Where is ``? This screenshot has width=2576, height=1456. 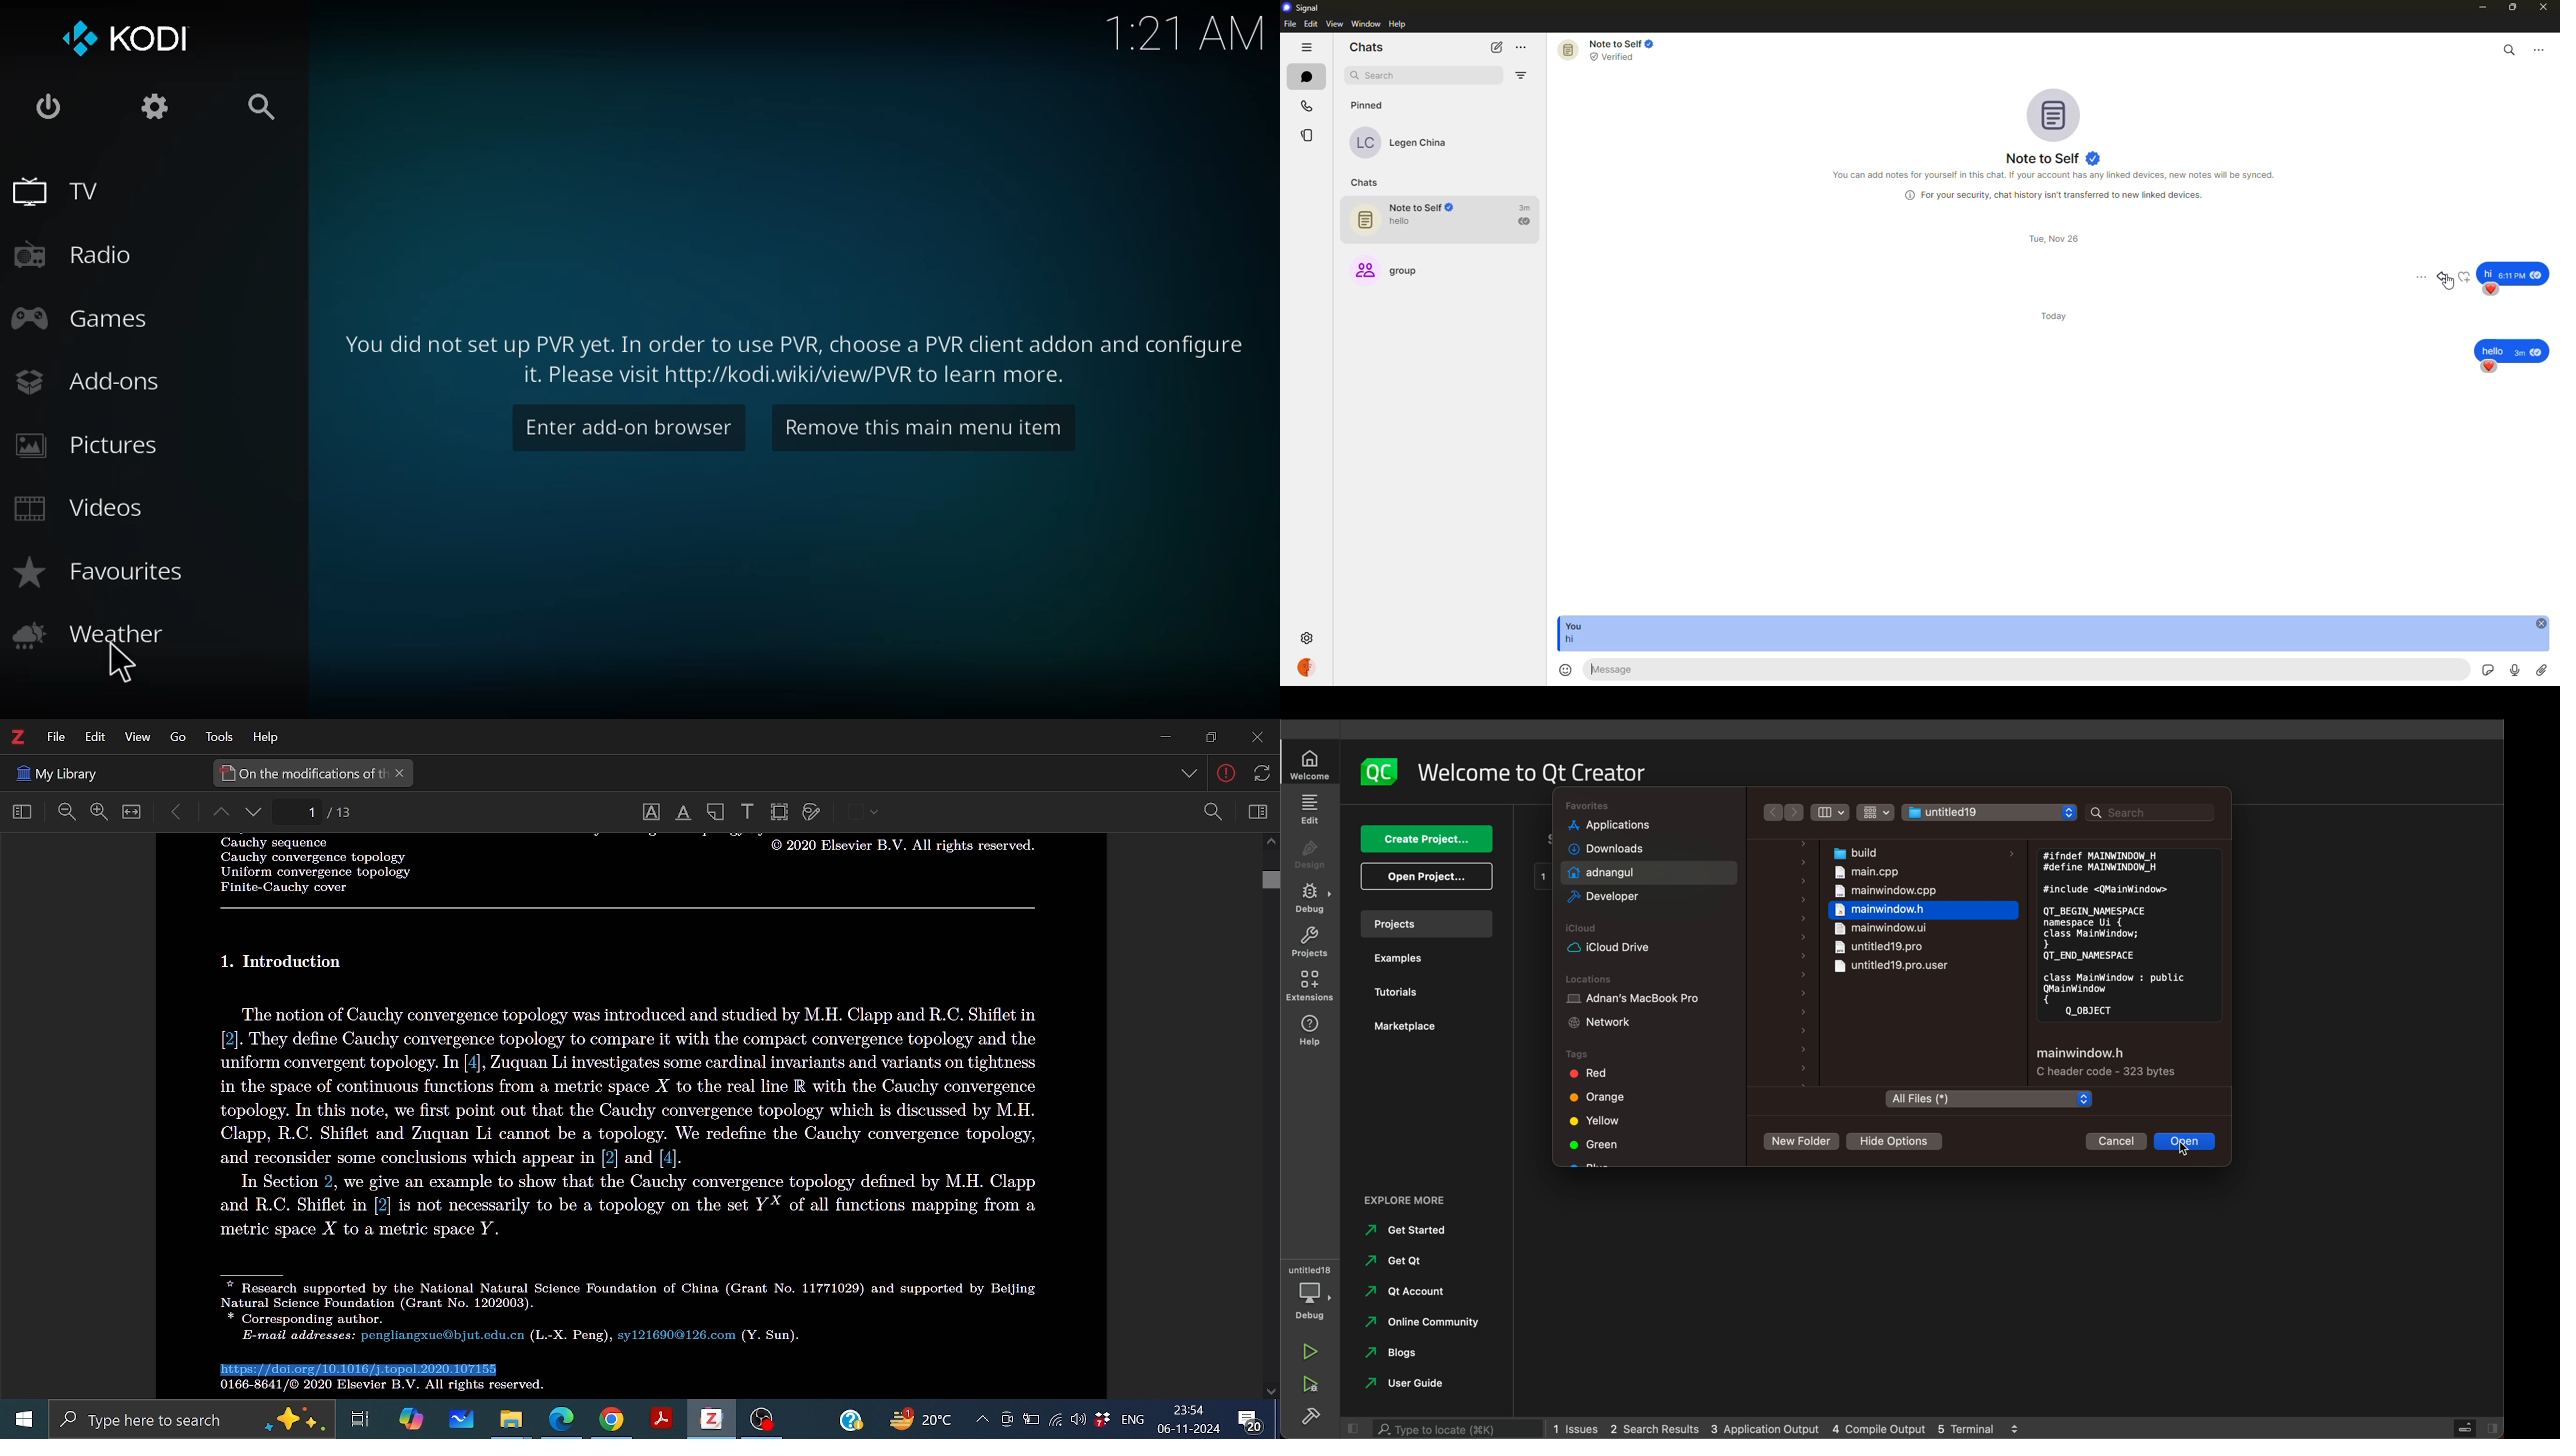
 is located at coordinates (625, 1307).